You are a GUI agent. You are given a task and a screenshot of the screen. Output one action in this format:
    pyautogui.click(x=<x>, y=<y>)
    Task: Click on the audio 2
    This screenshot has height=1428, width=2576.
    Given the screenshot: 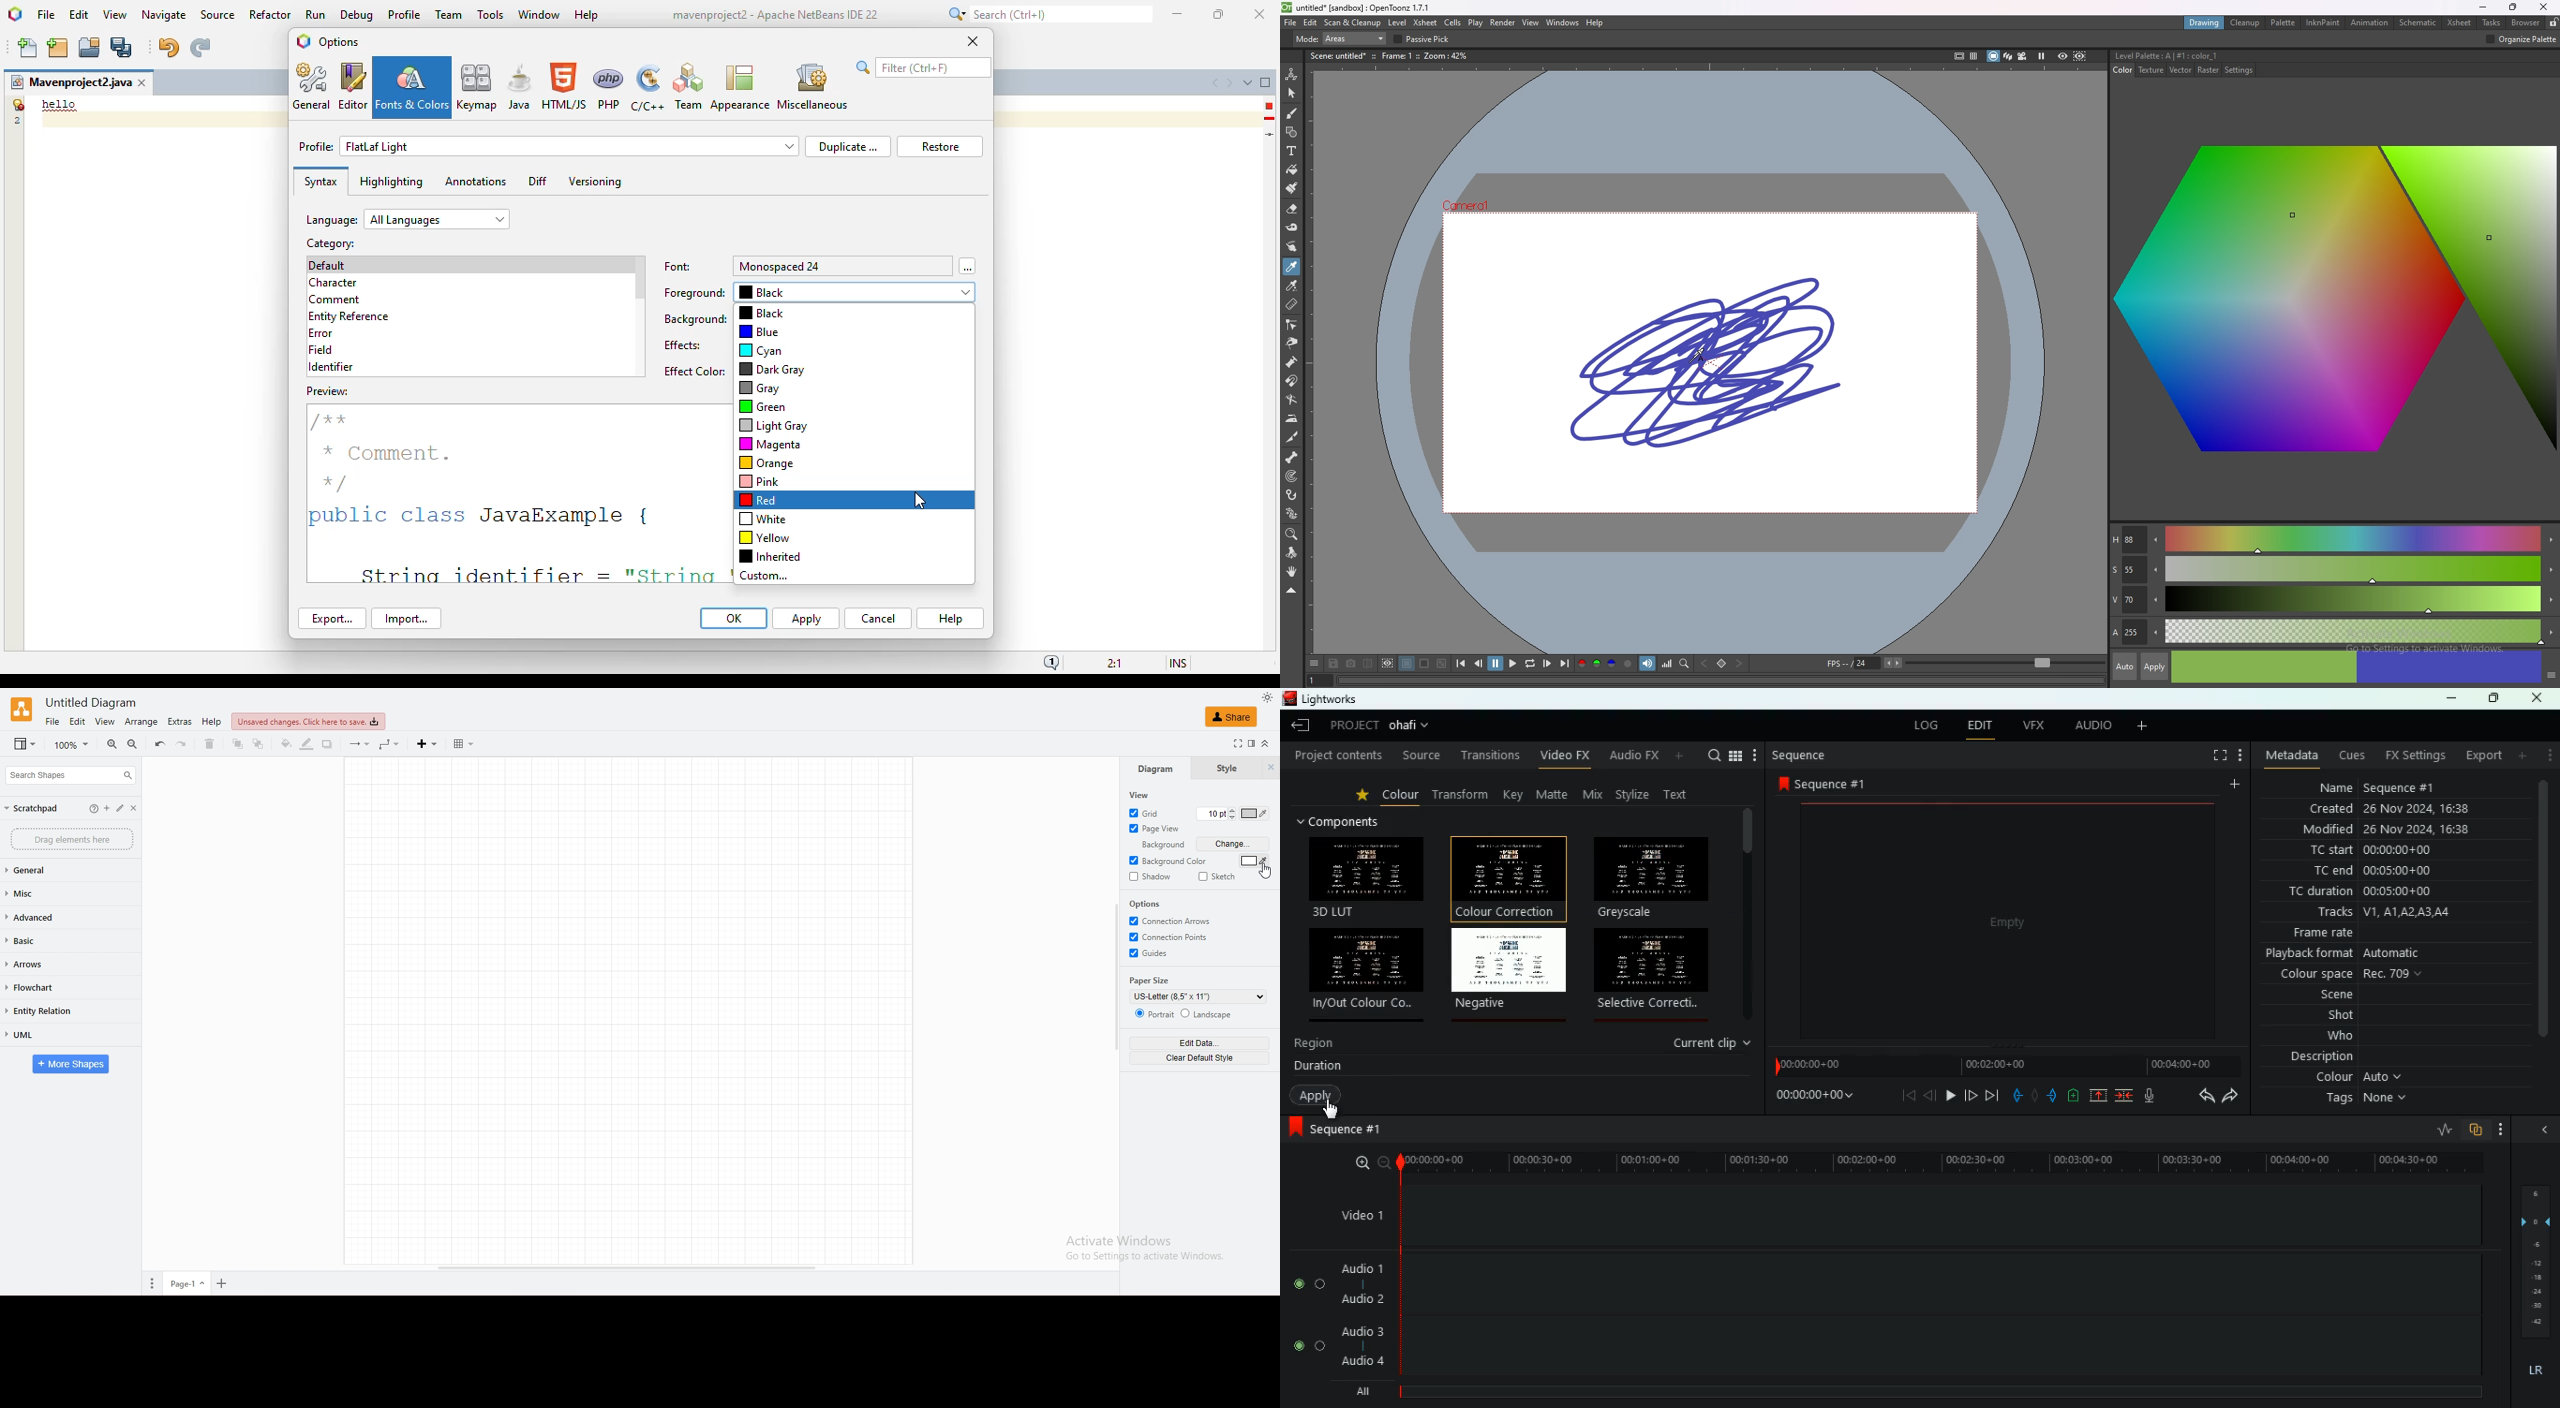 What is the action you would take?
    pyautogui.click(x=1362, y=1300)
    